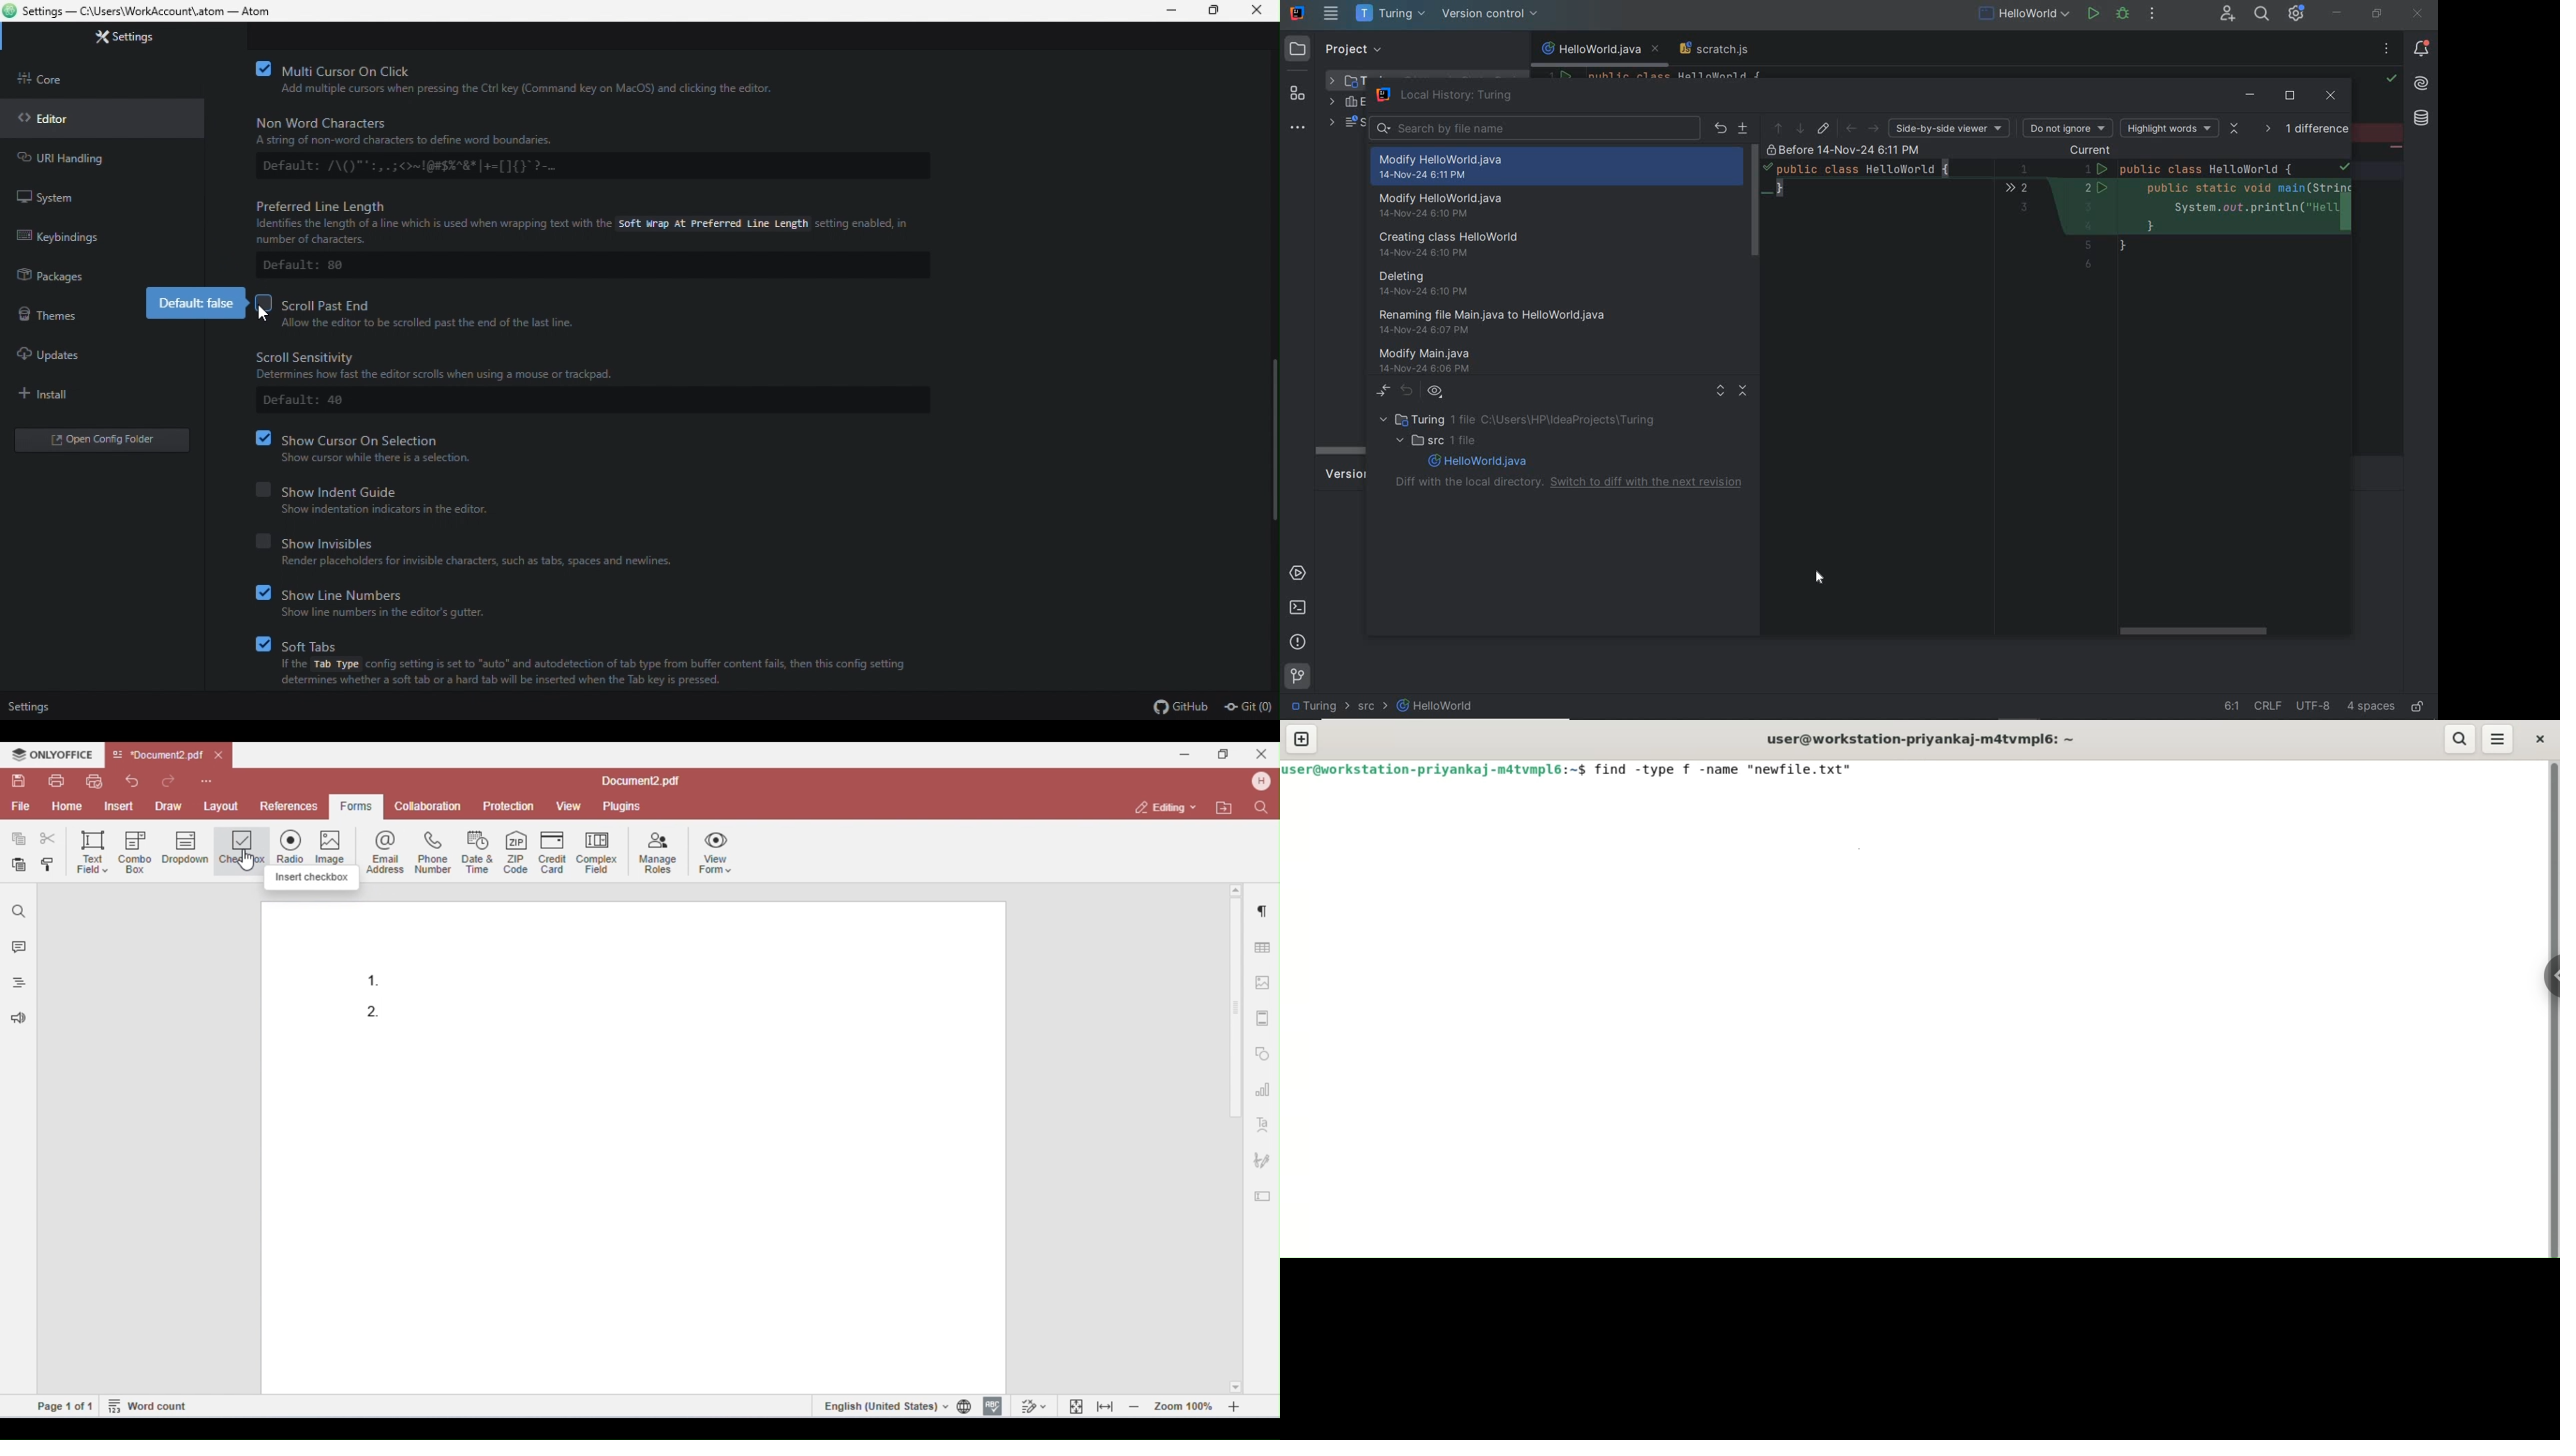 Image resolution: width=2576 pixels, height=1456 pixels. What do you see at coordinates (1259, 11) in the screenshot?
I see `Close` at bounding box center [1259, 11].